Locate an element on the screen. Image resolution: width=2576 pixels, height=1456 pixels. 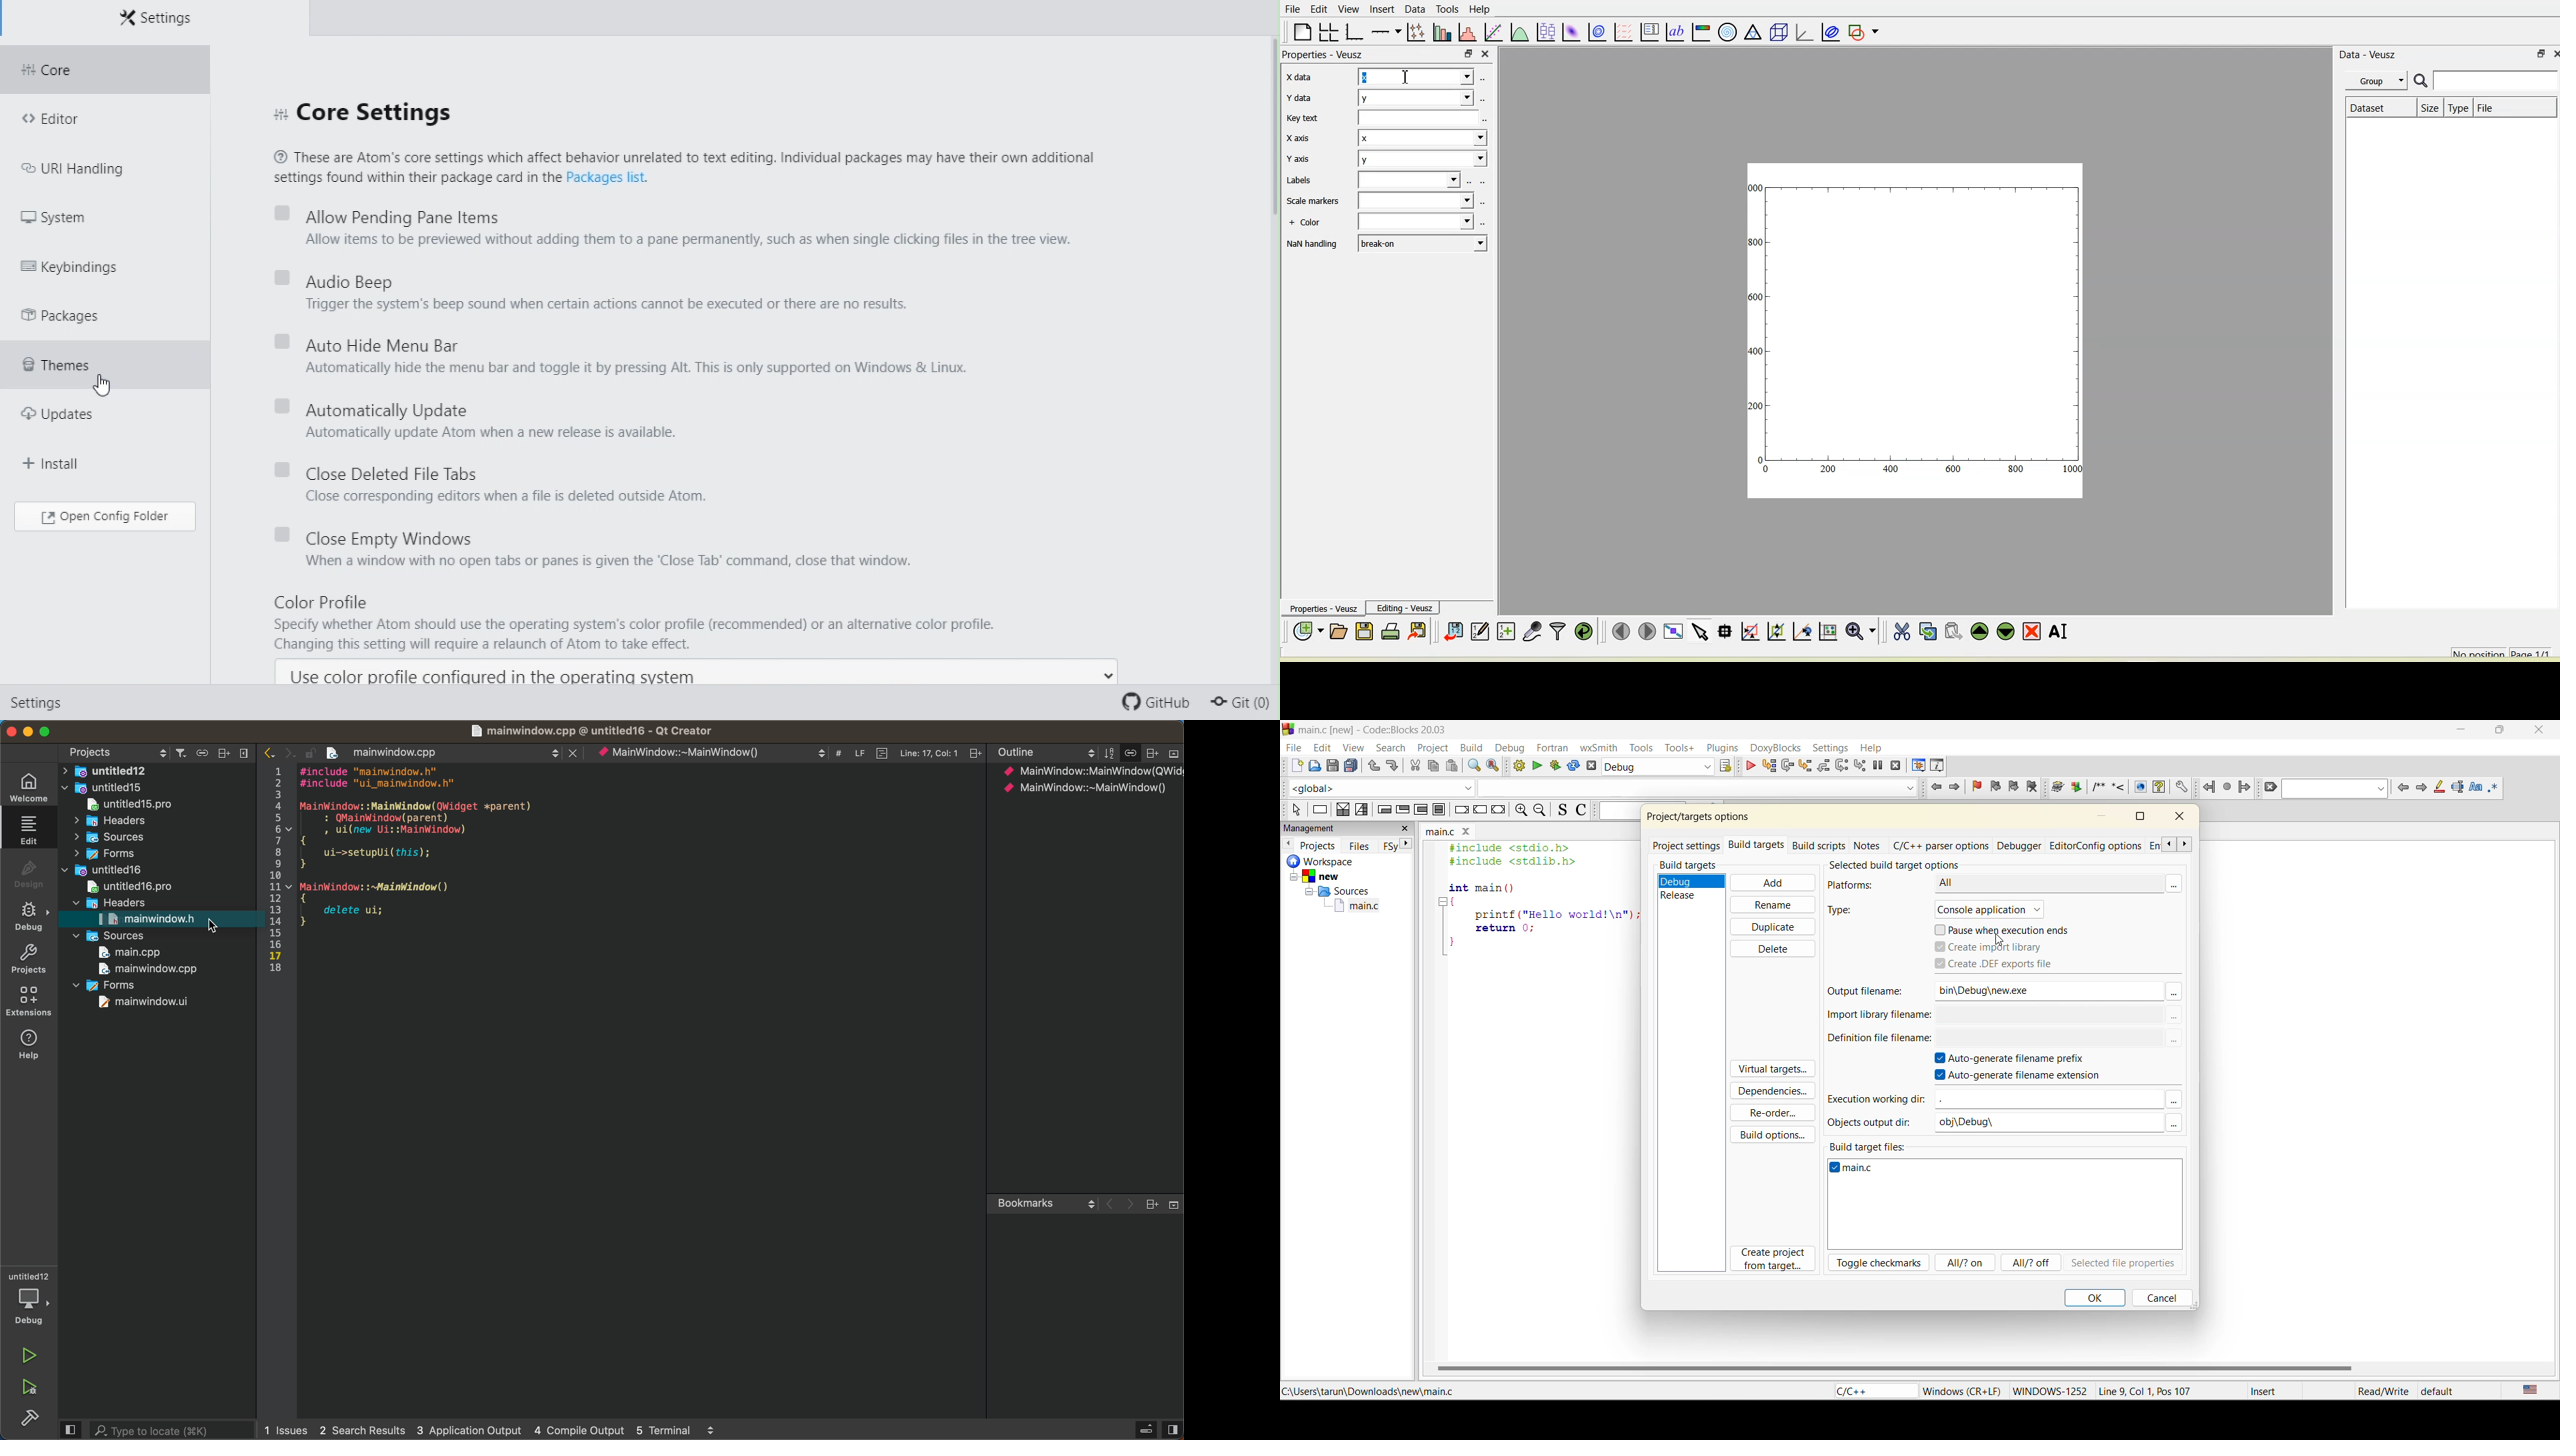
Plot points with lines and errorbars is located at coordinates (1416, 31).